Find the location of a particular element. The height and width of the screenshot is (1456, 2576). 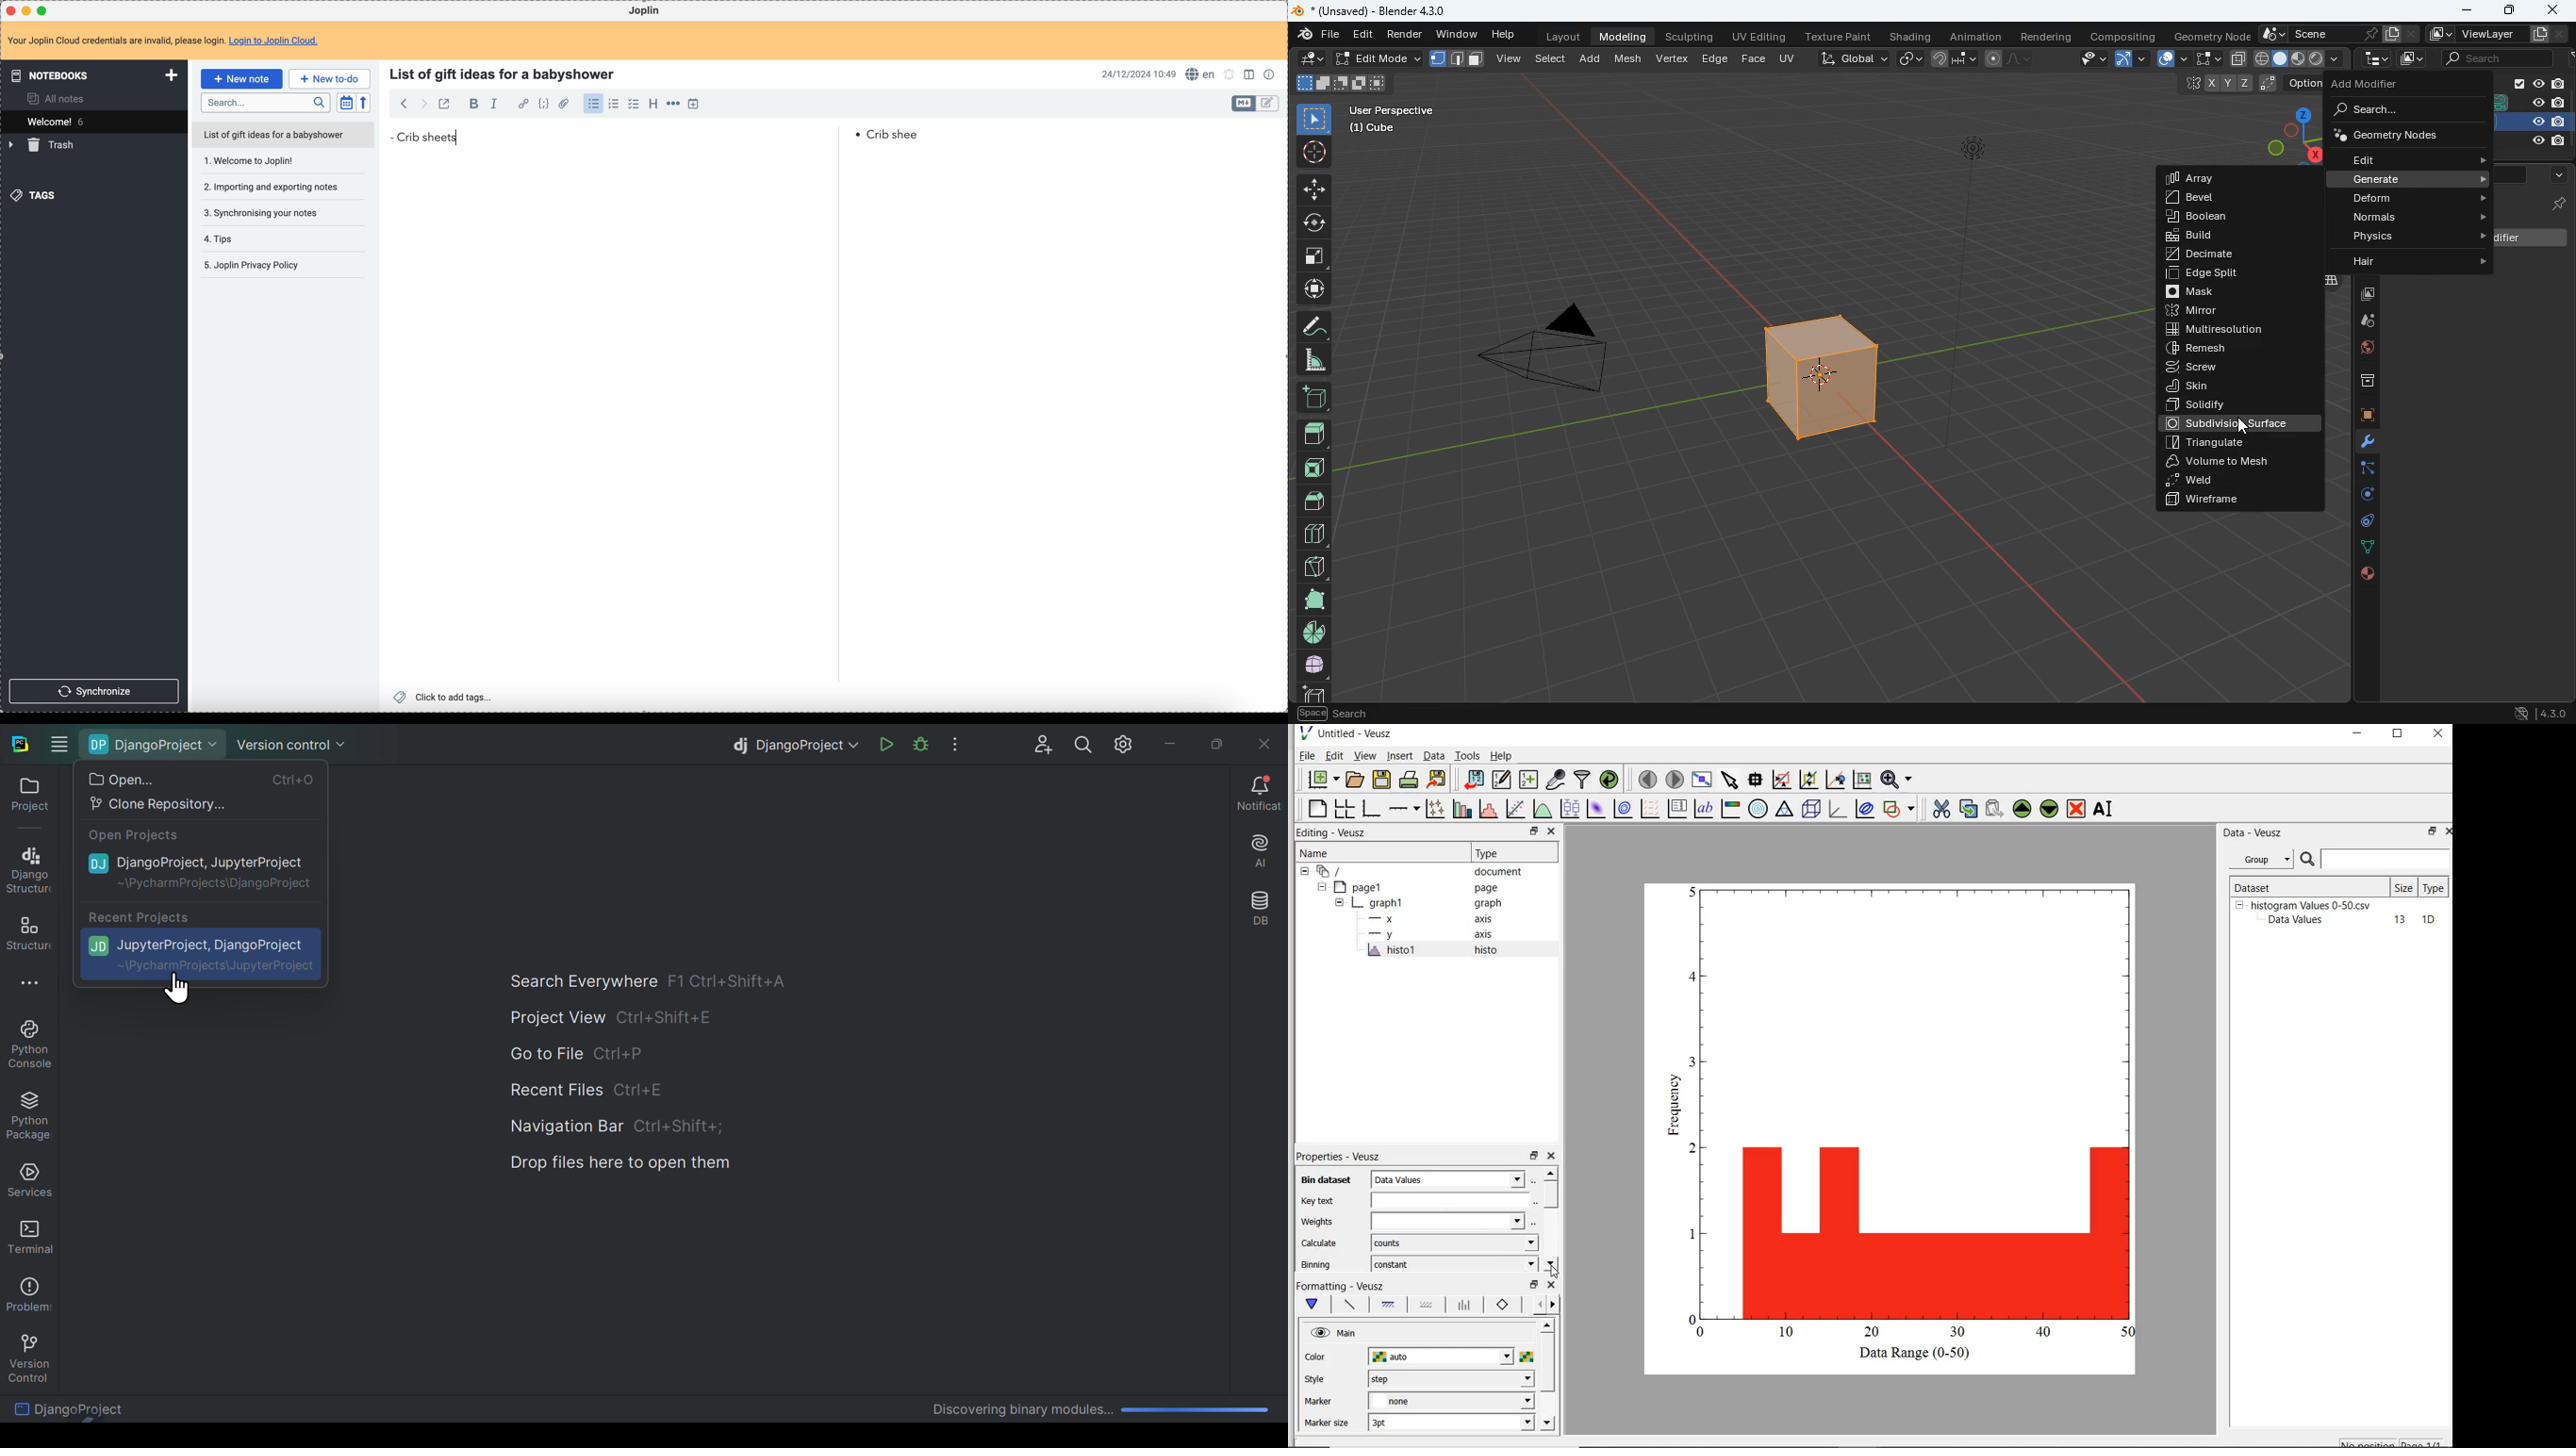

post line is located at coordinates (1465, 1305).